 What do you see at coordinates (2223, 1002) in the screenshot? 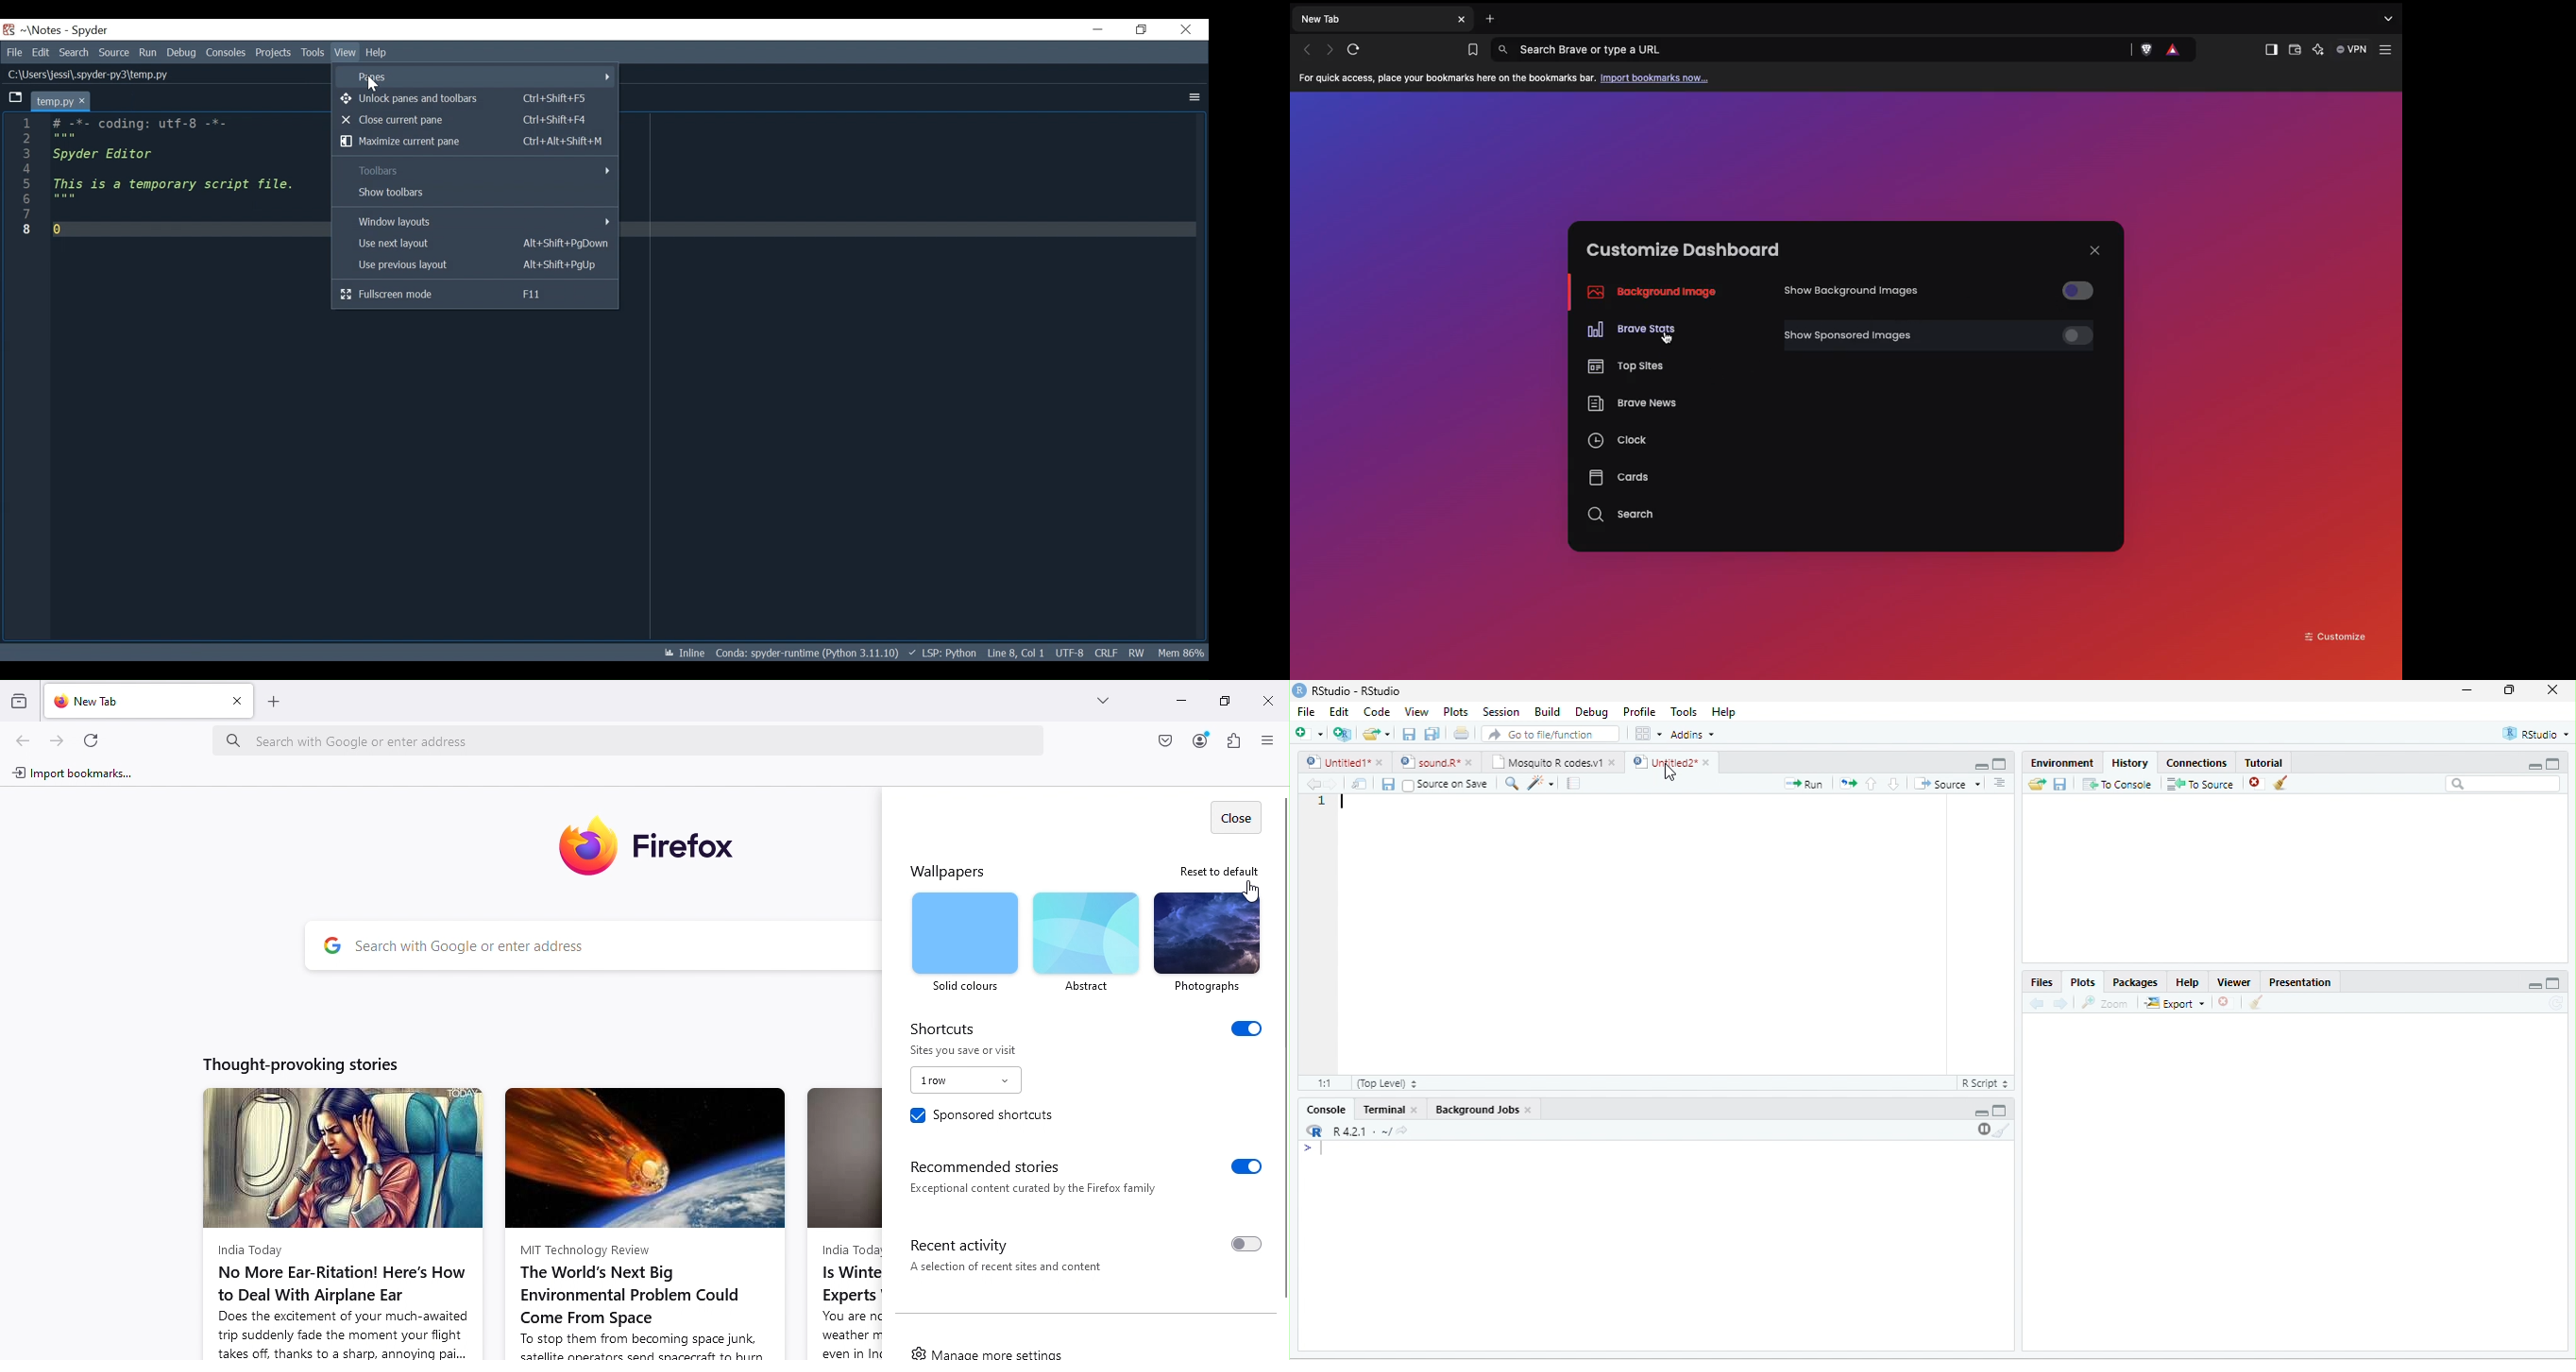
I see `close` at bounding box center [2223, 1002].